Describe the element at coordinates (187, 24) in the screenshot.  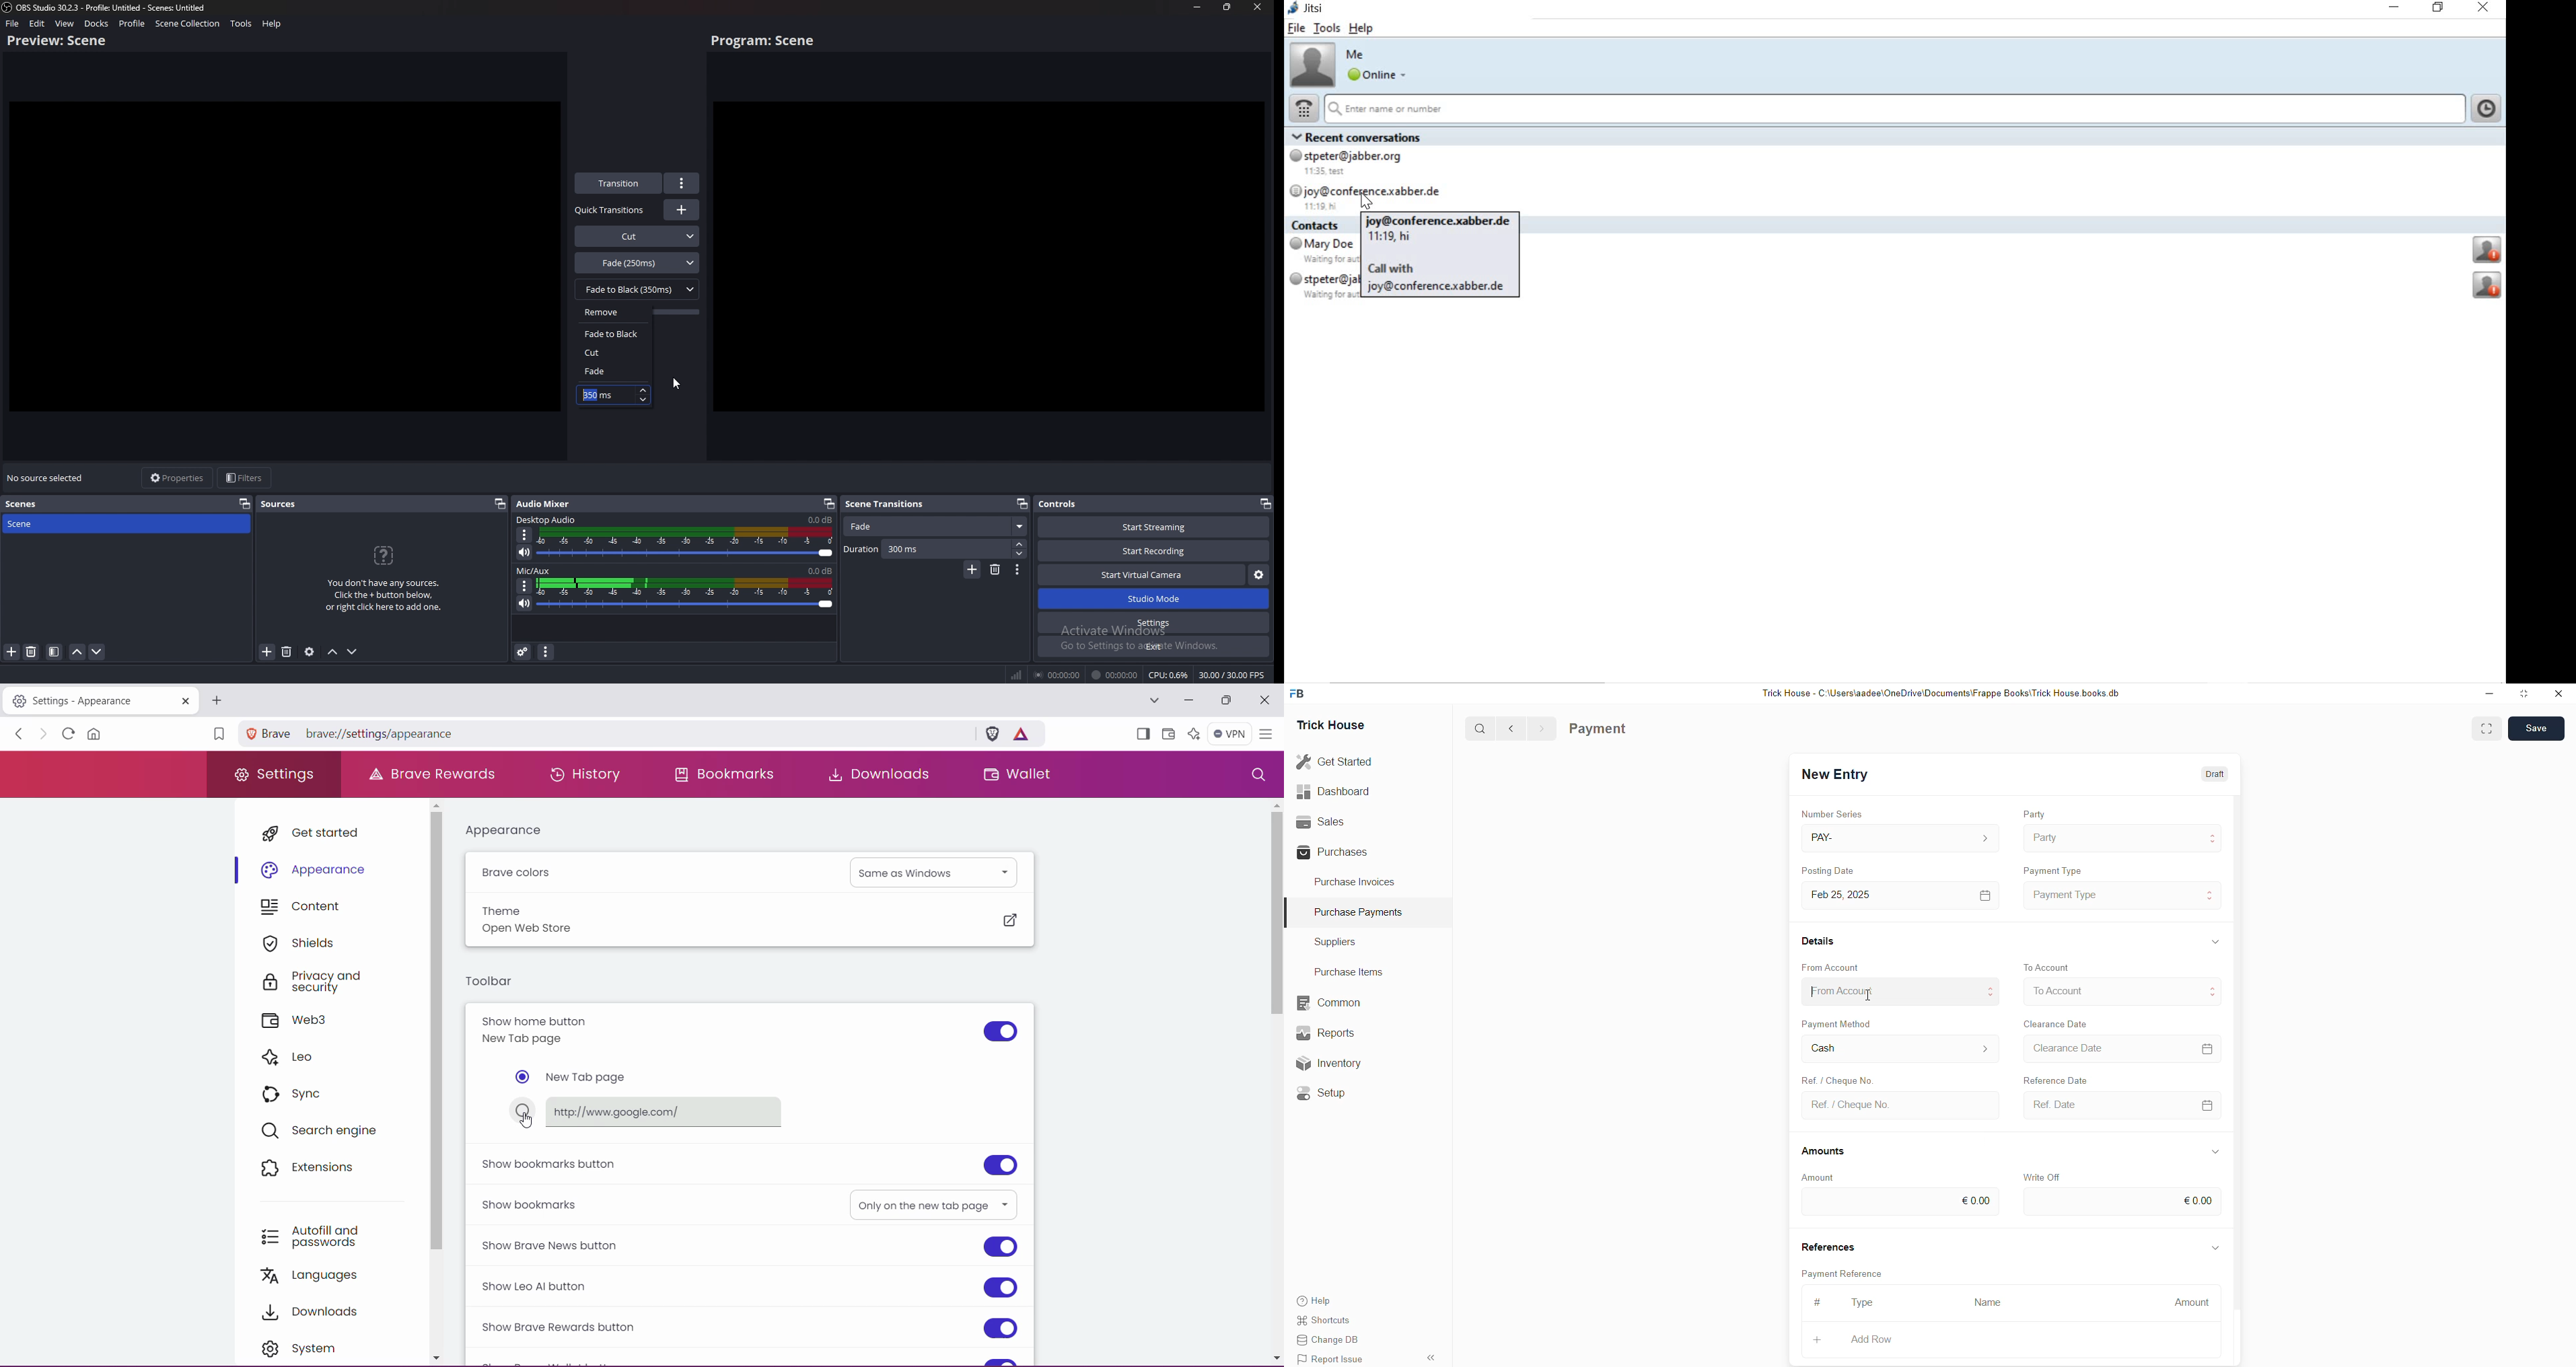
I see `scene collection` at that location.